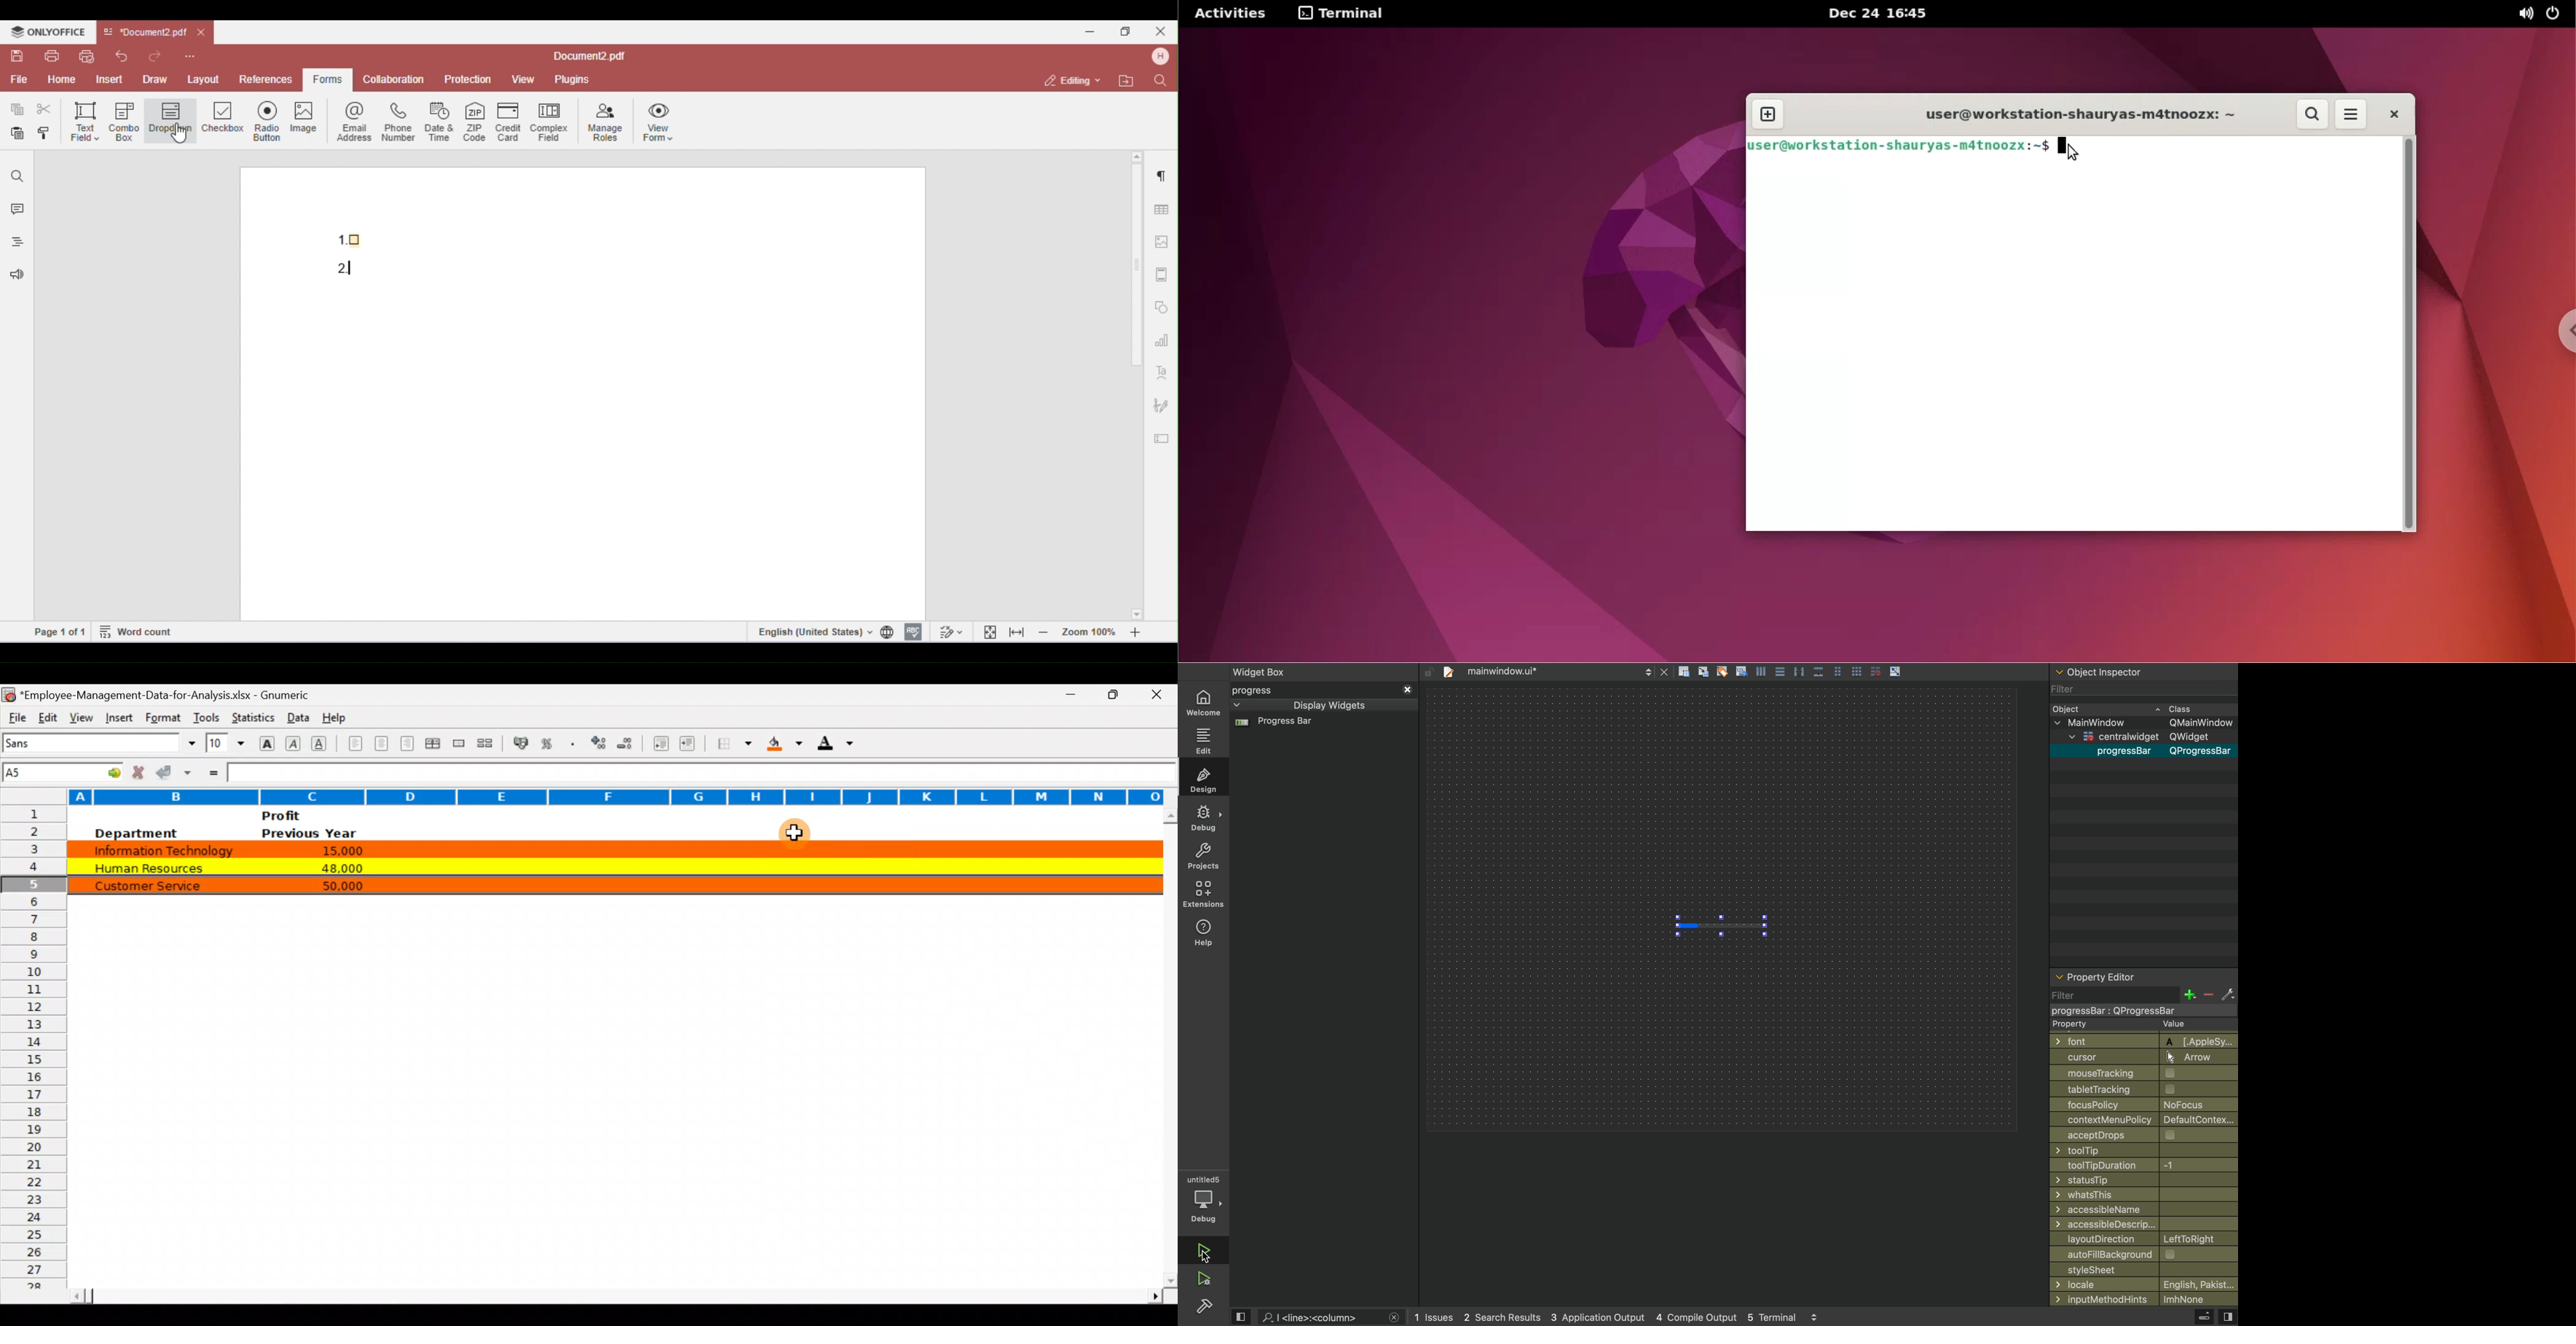 Image resolution: width=2576 pixels, height=1344 pixels. Describe the element at coordinates (304, 815) in the screenshot. I see `Profit` at that location.